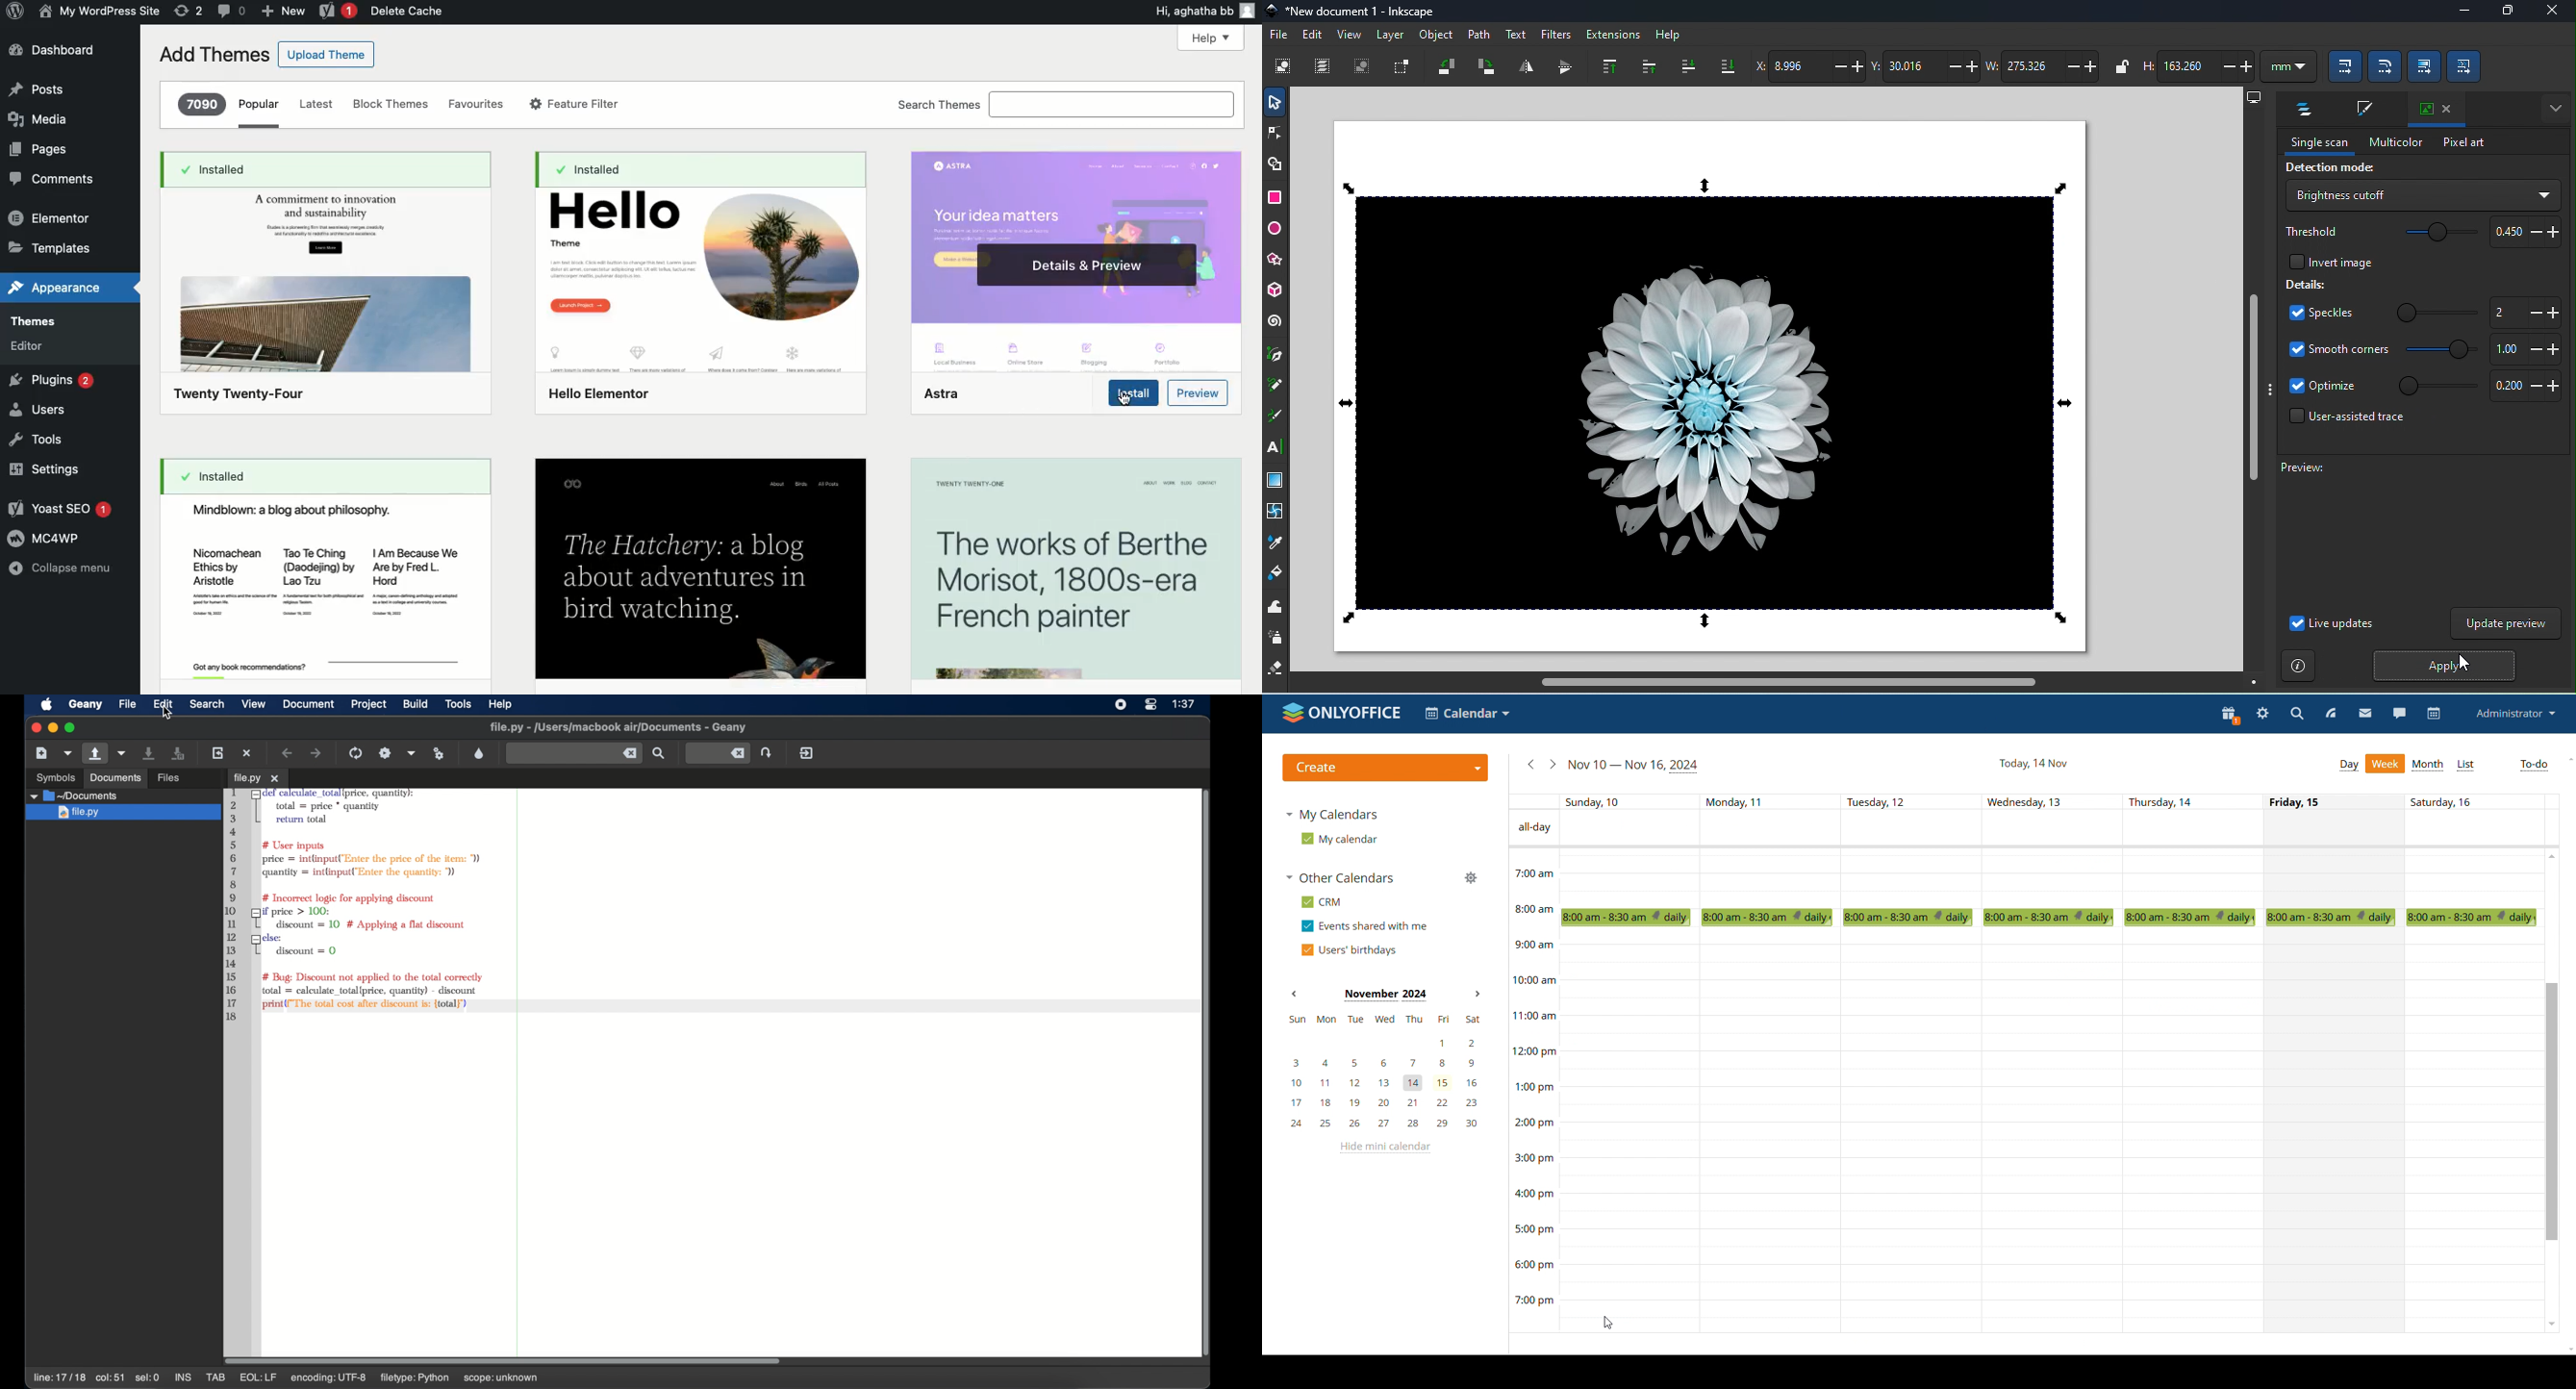 The height and width of the screenshot is (1400, 2576). Describe the element at coordinates (2263, 714) in the screenshot. I see `settings` at that location.